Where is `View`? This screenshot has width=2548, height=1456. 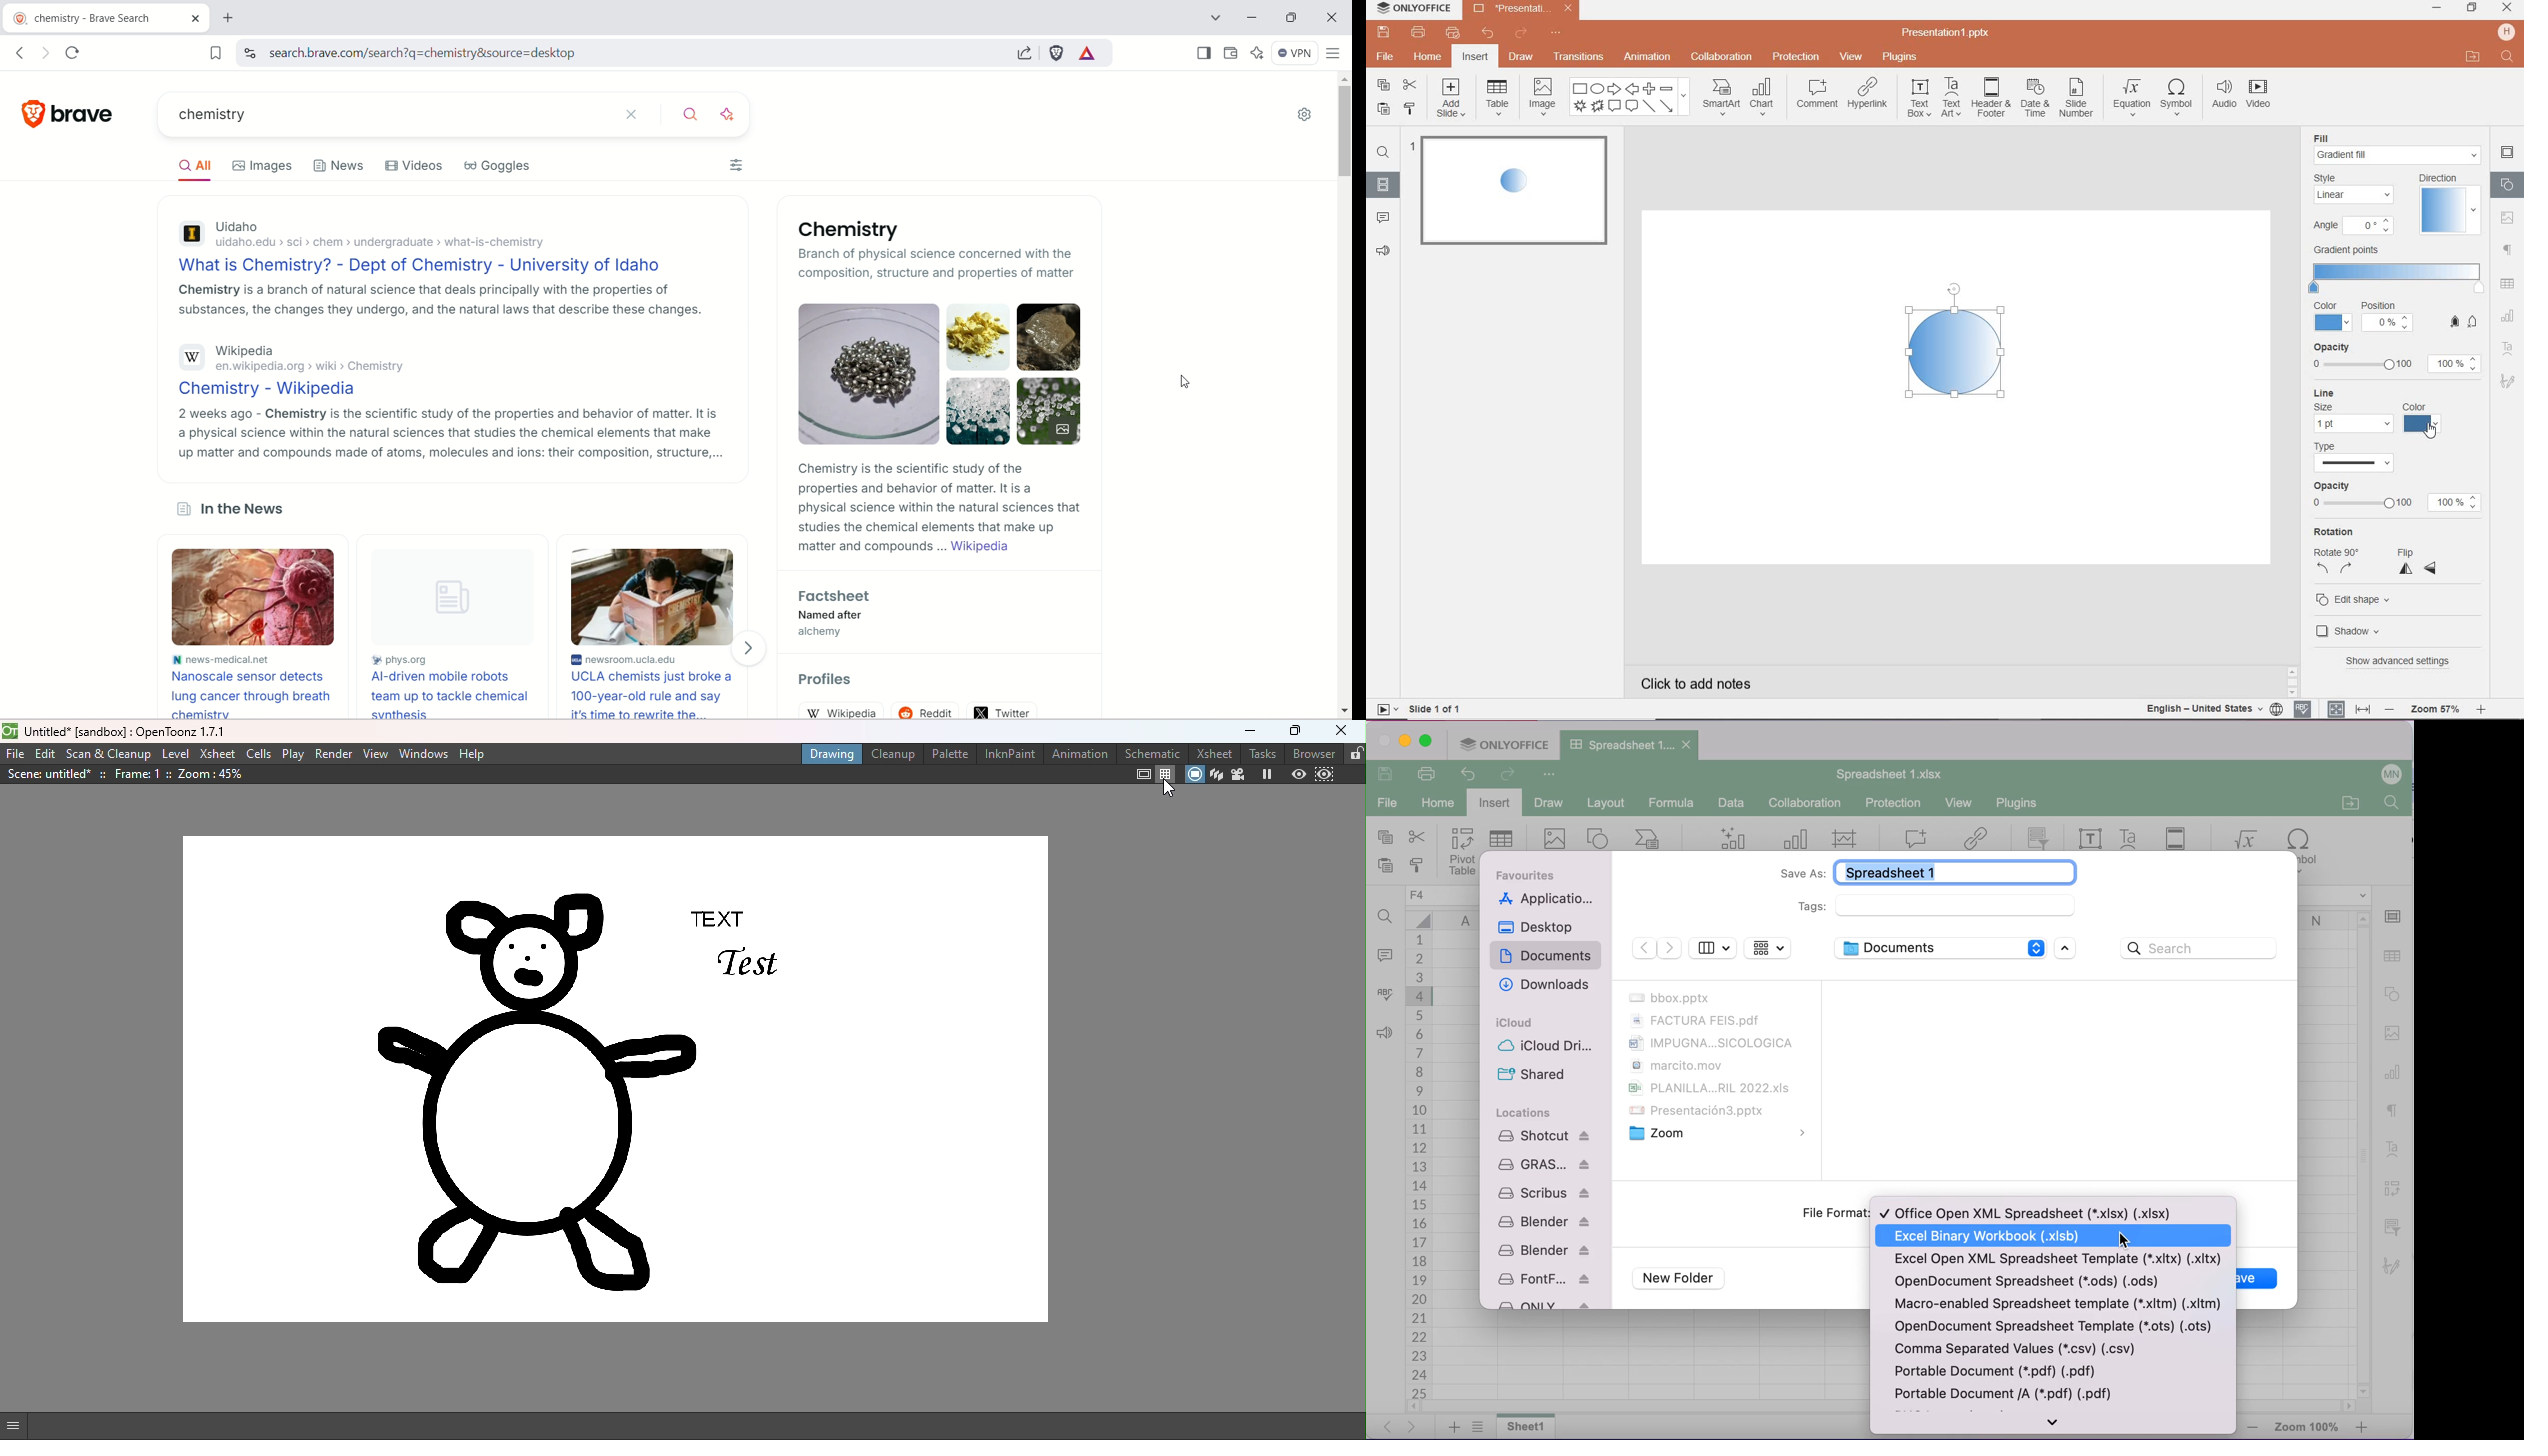 View is located at coordinates (377, 754).